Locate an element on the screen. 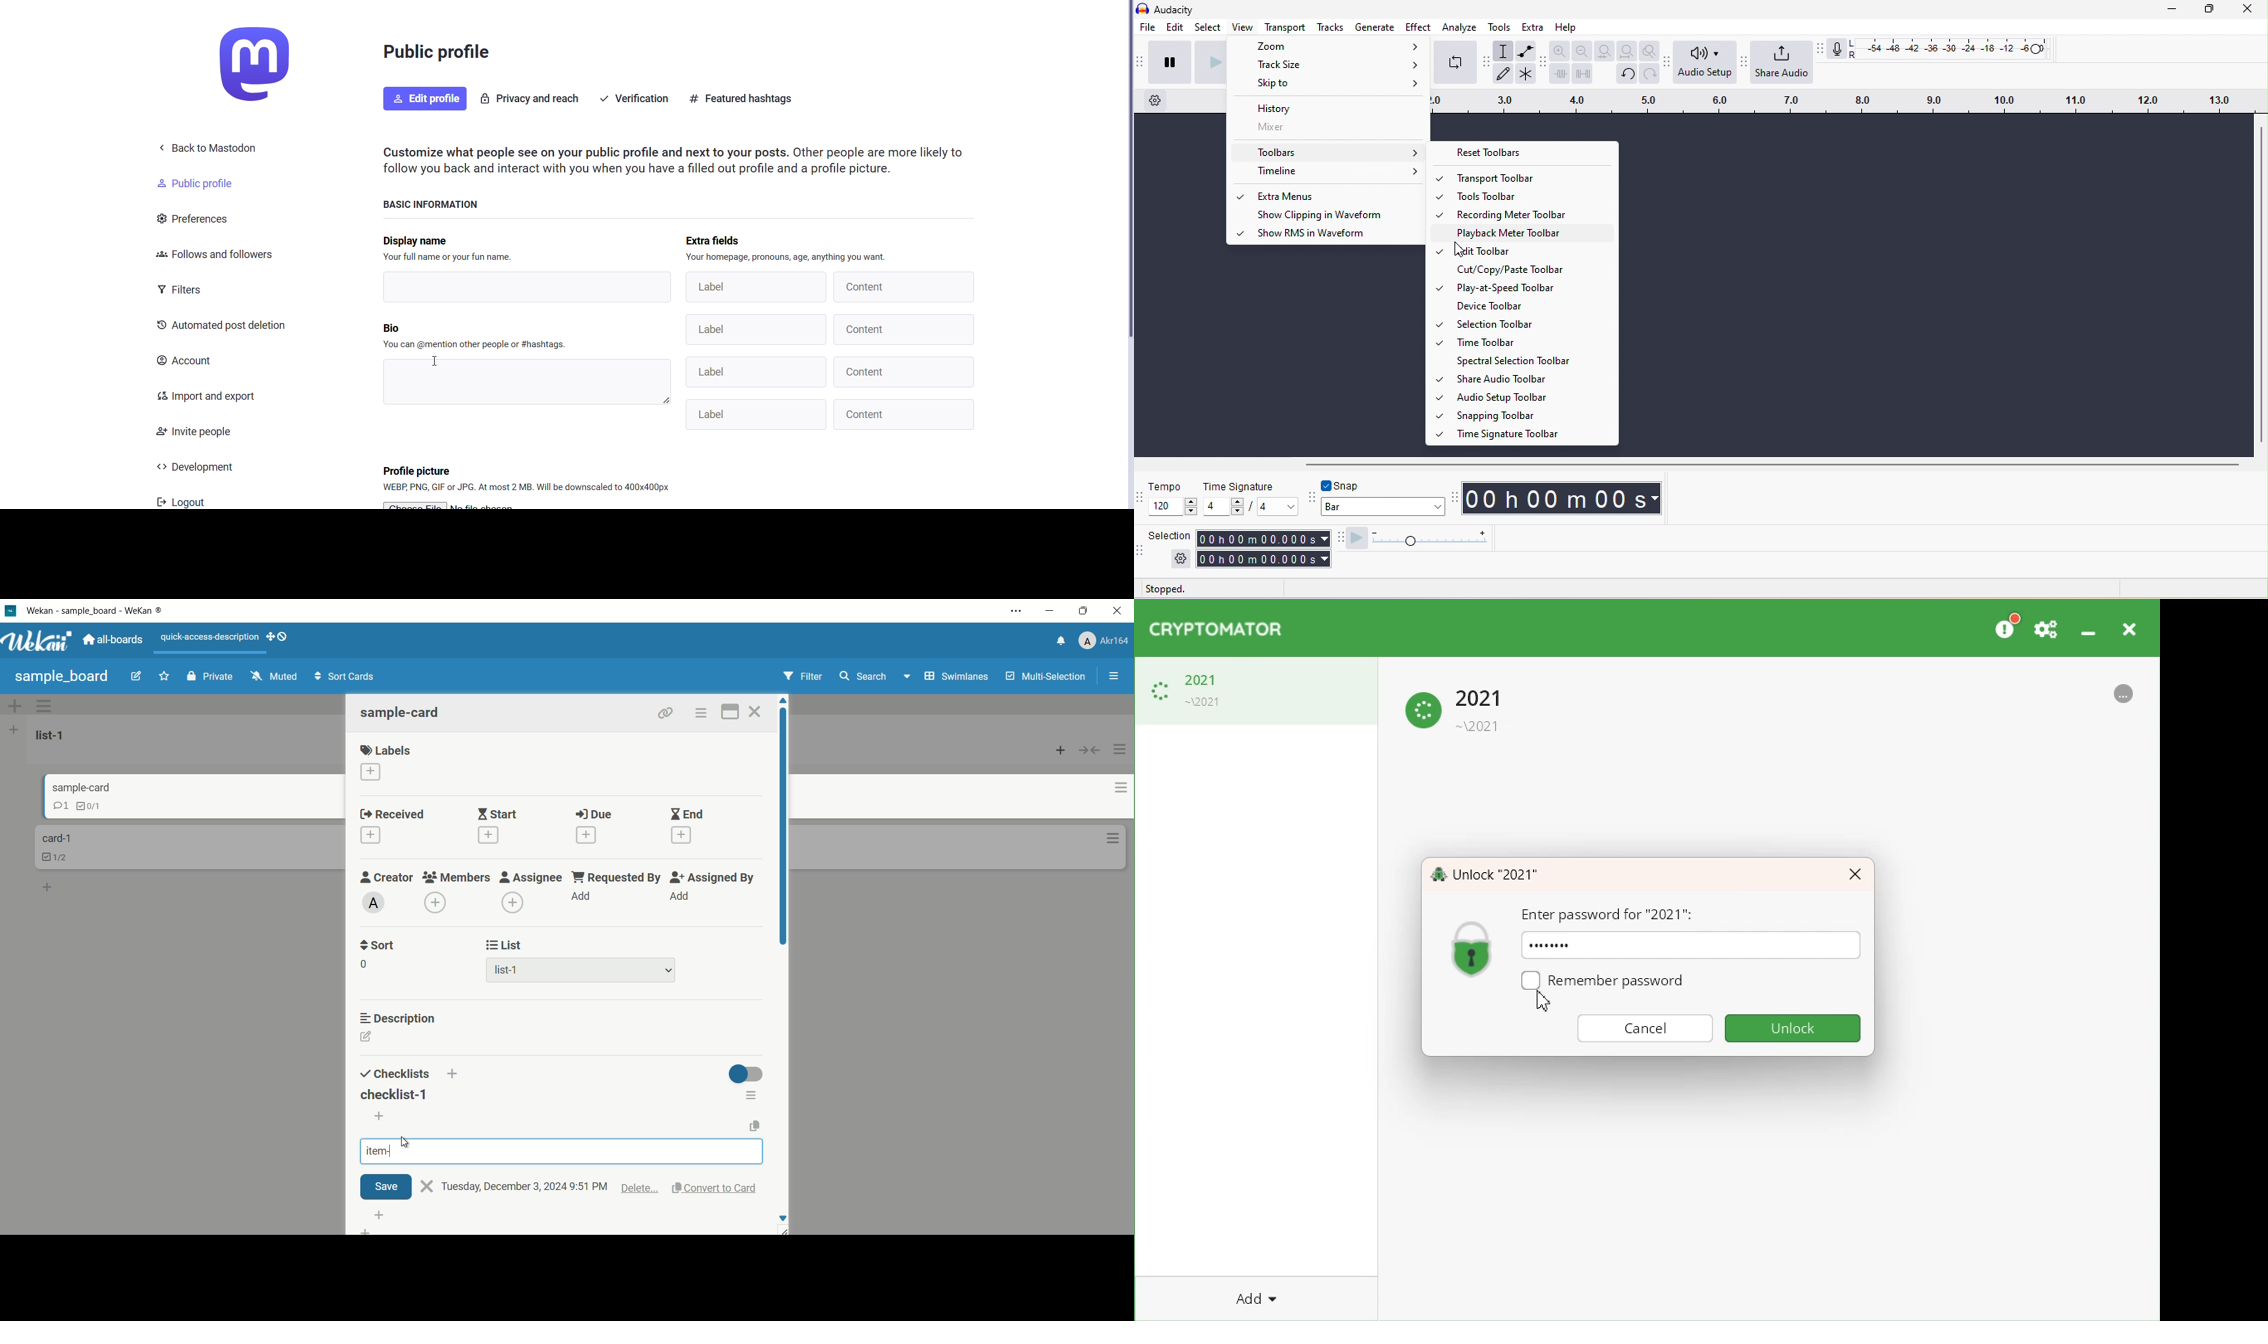 The width and height of the screenshot is (2268, 1344). sort cards is located at coordinates (346, 676).